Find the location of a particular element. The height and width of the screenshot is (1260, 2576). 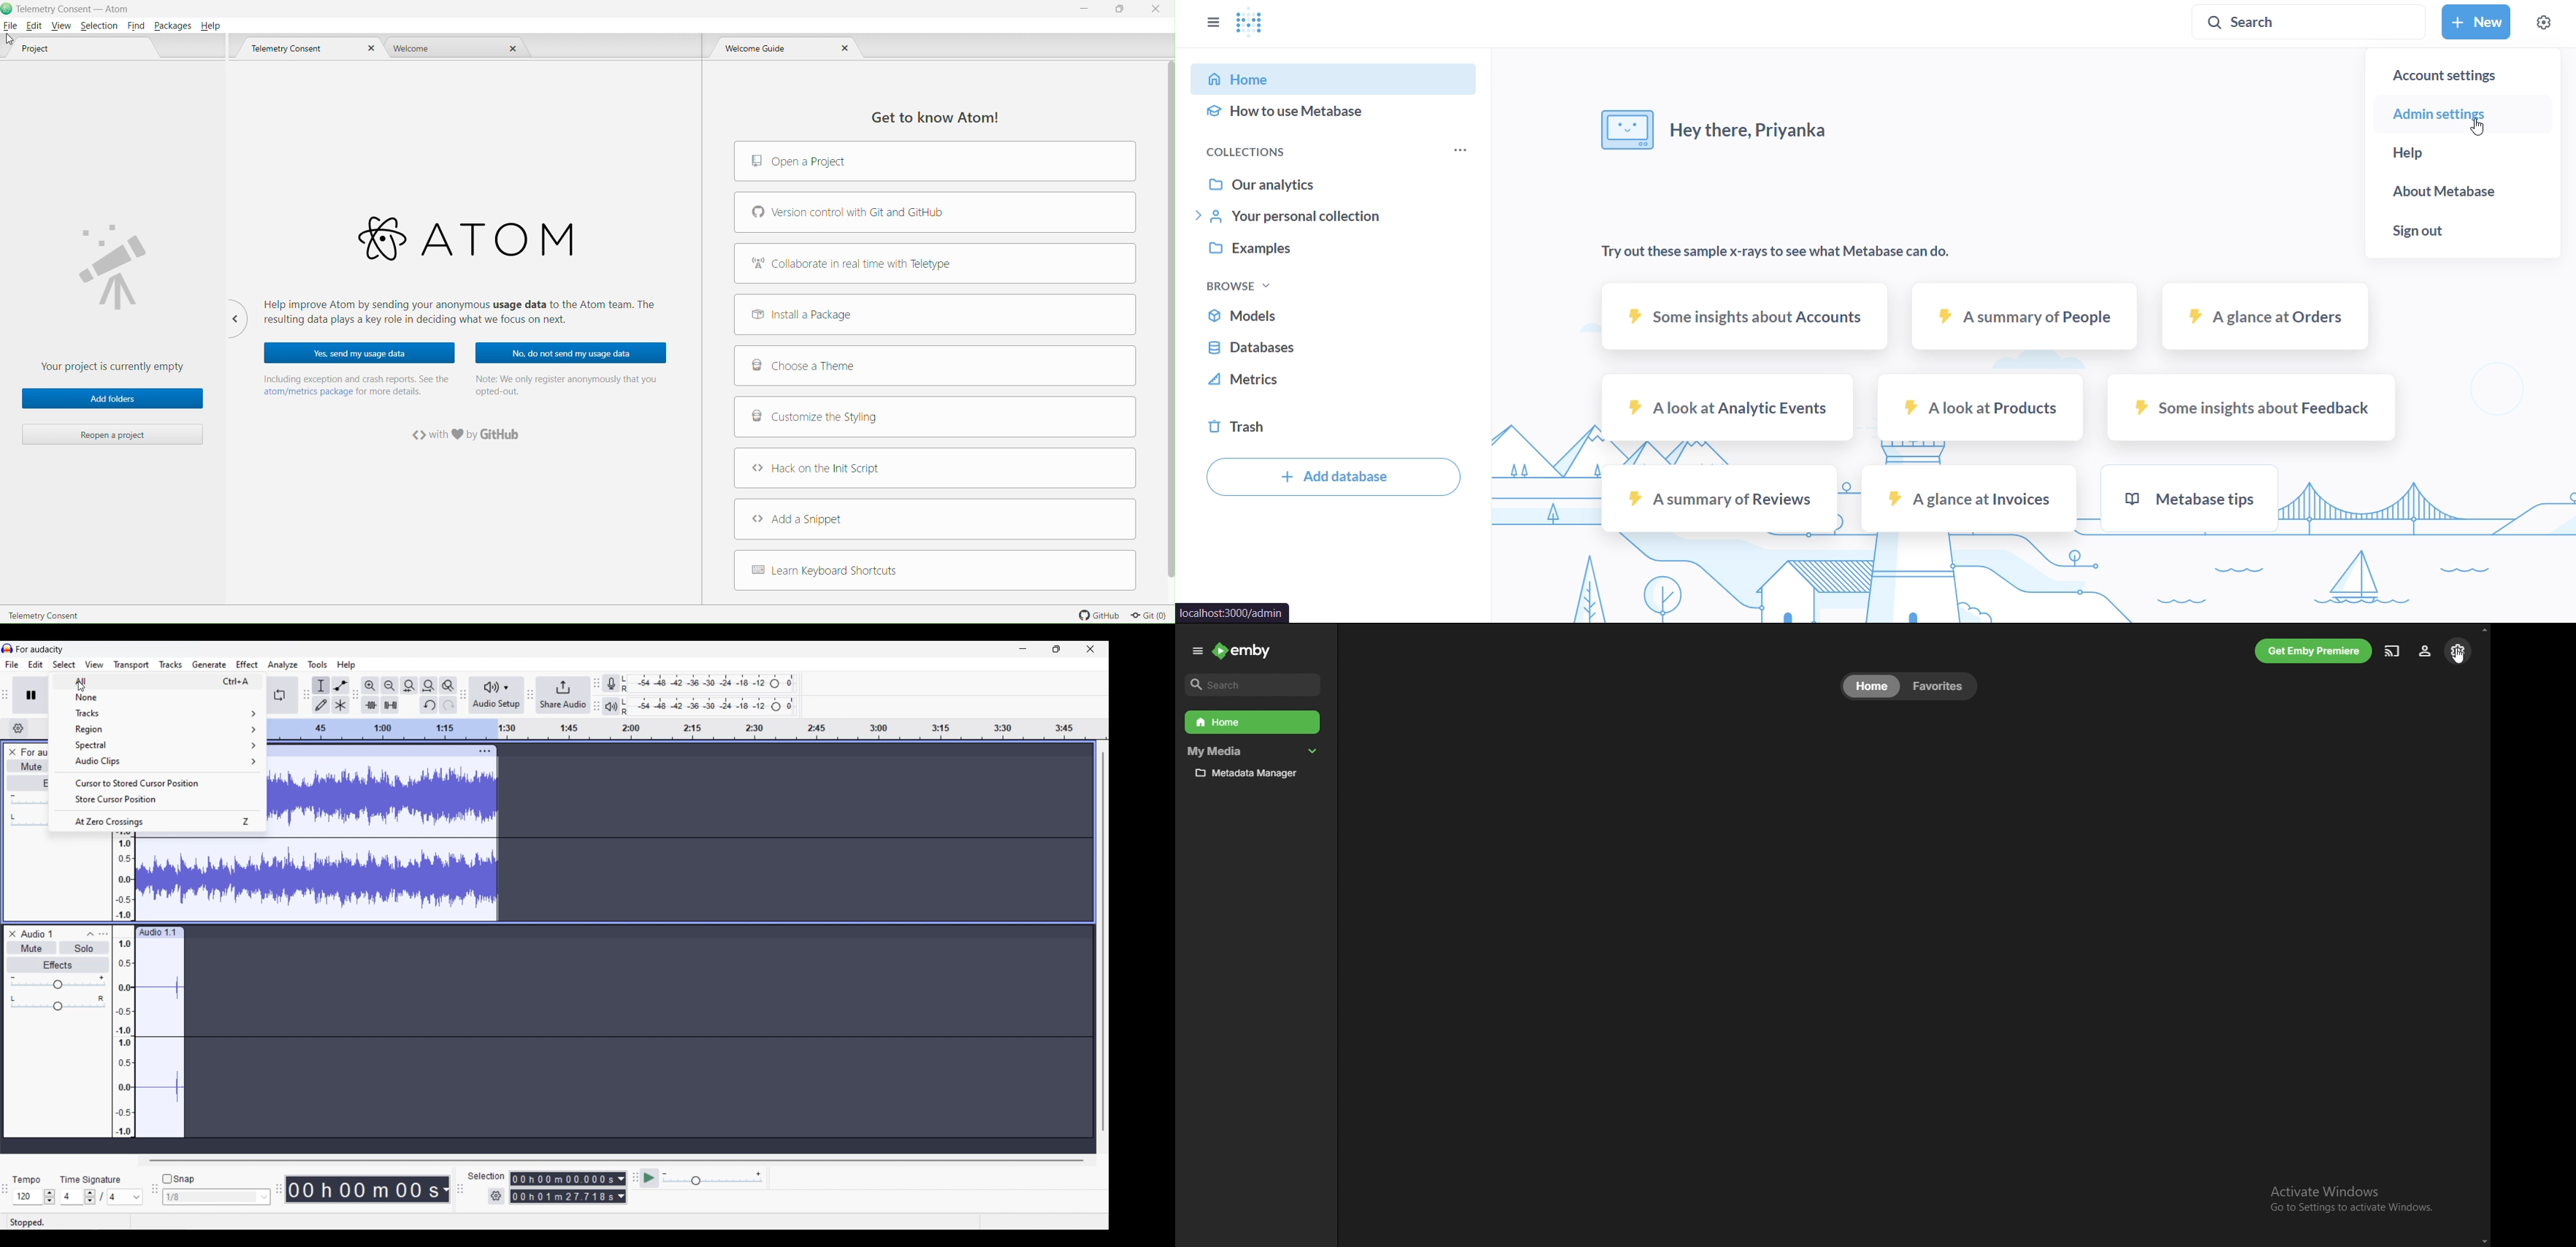

databse is located at coordinates (1333, 348).